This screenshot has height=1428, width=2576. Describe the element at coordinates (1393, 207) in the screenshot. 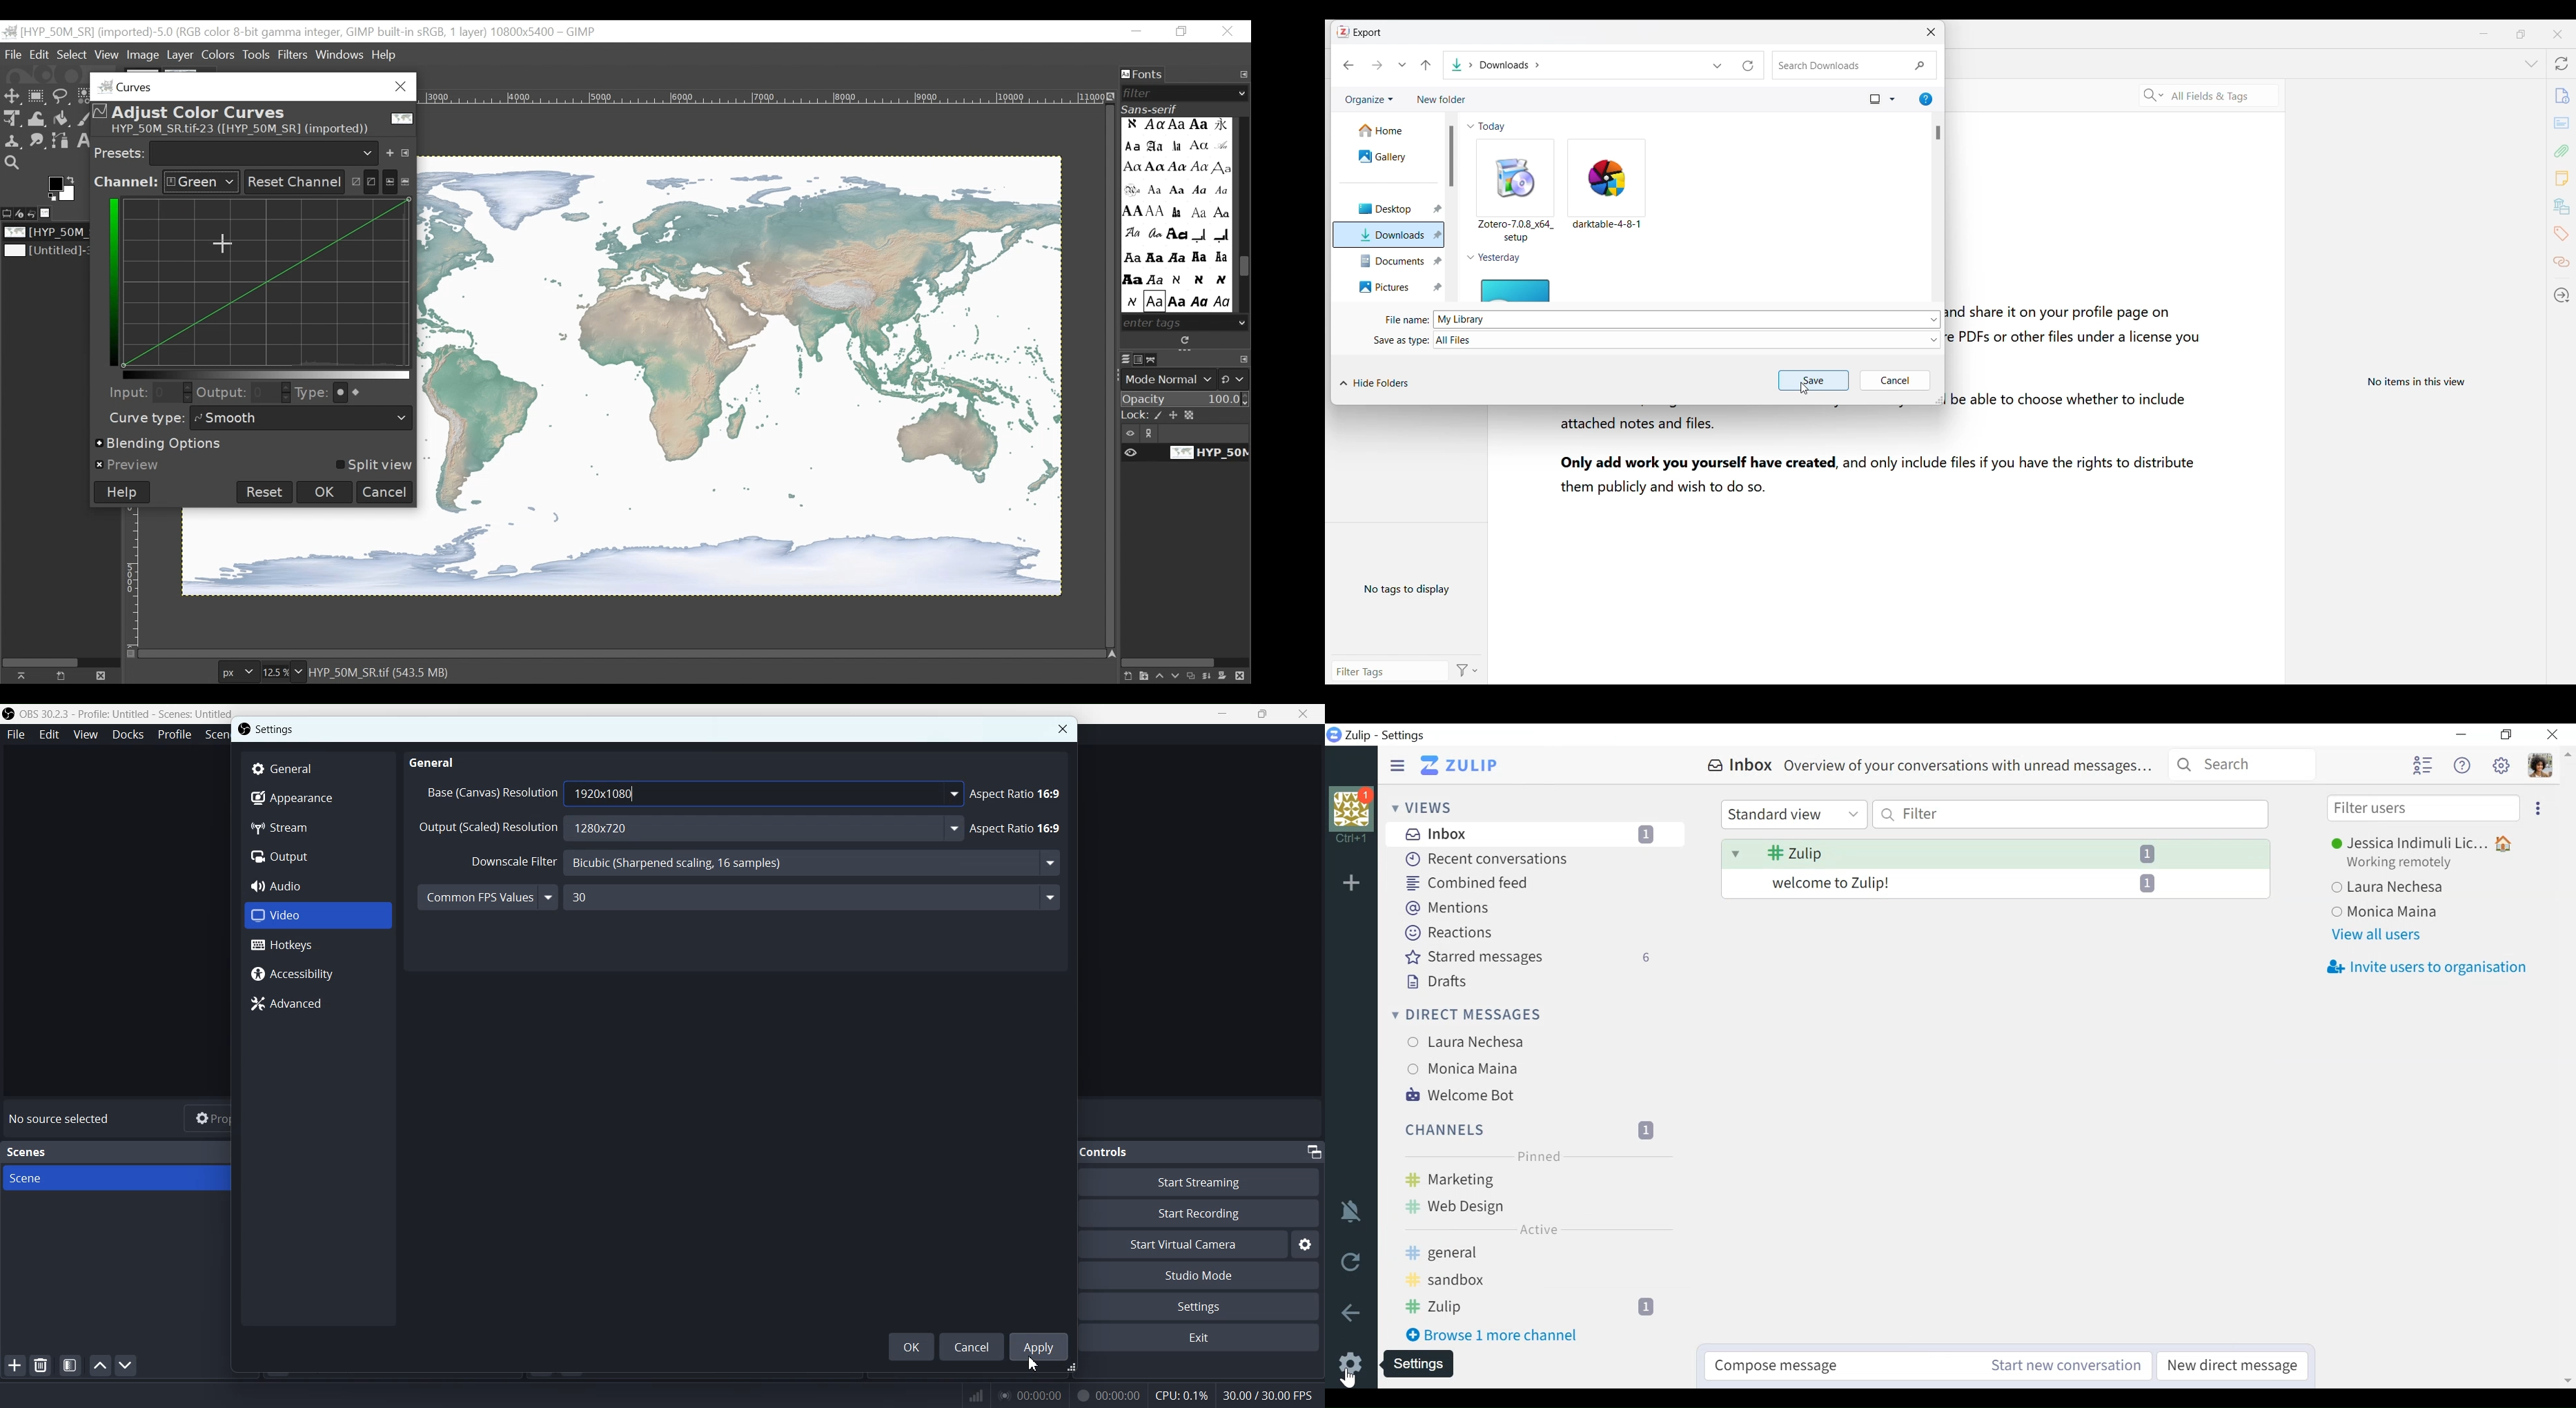

I see `Desktop` at that location.